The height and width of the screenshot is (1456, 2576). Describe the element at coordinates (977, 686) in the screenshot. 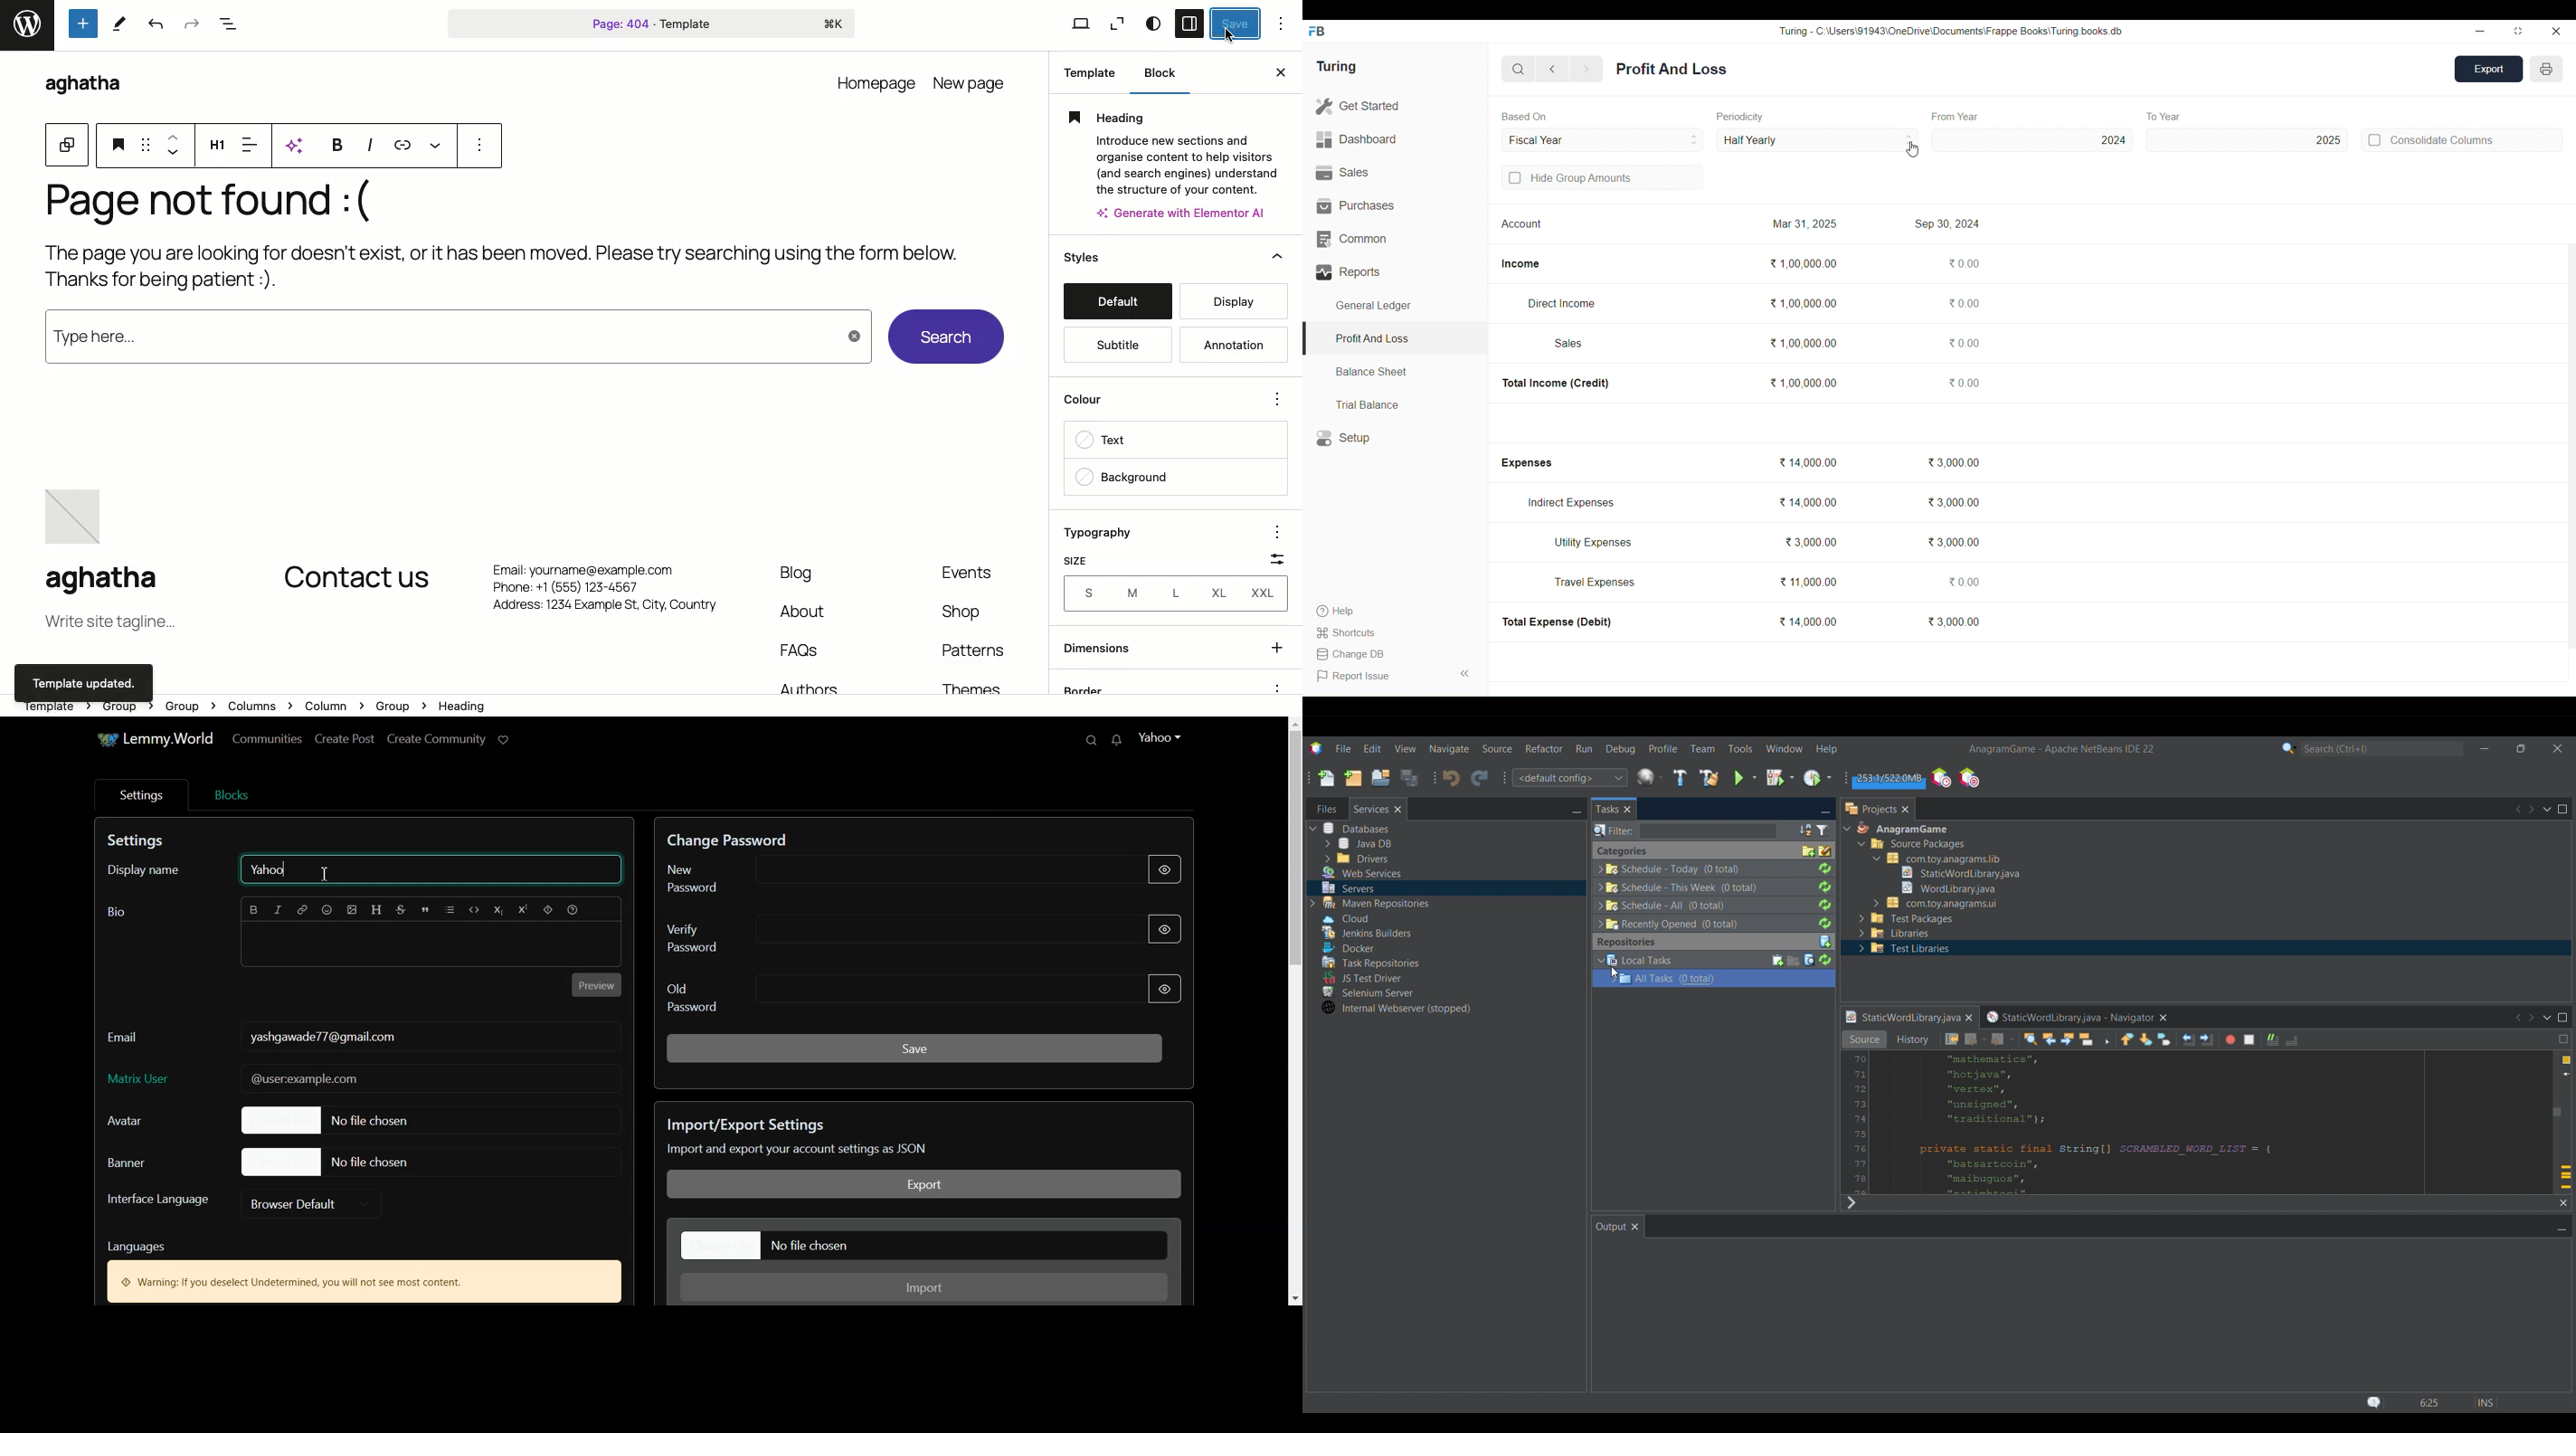

I see `Themes` at that location.